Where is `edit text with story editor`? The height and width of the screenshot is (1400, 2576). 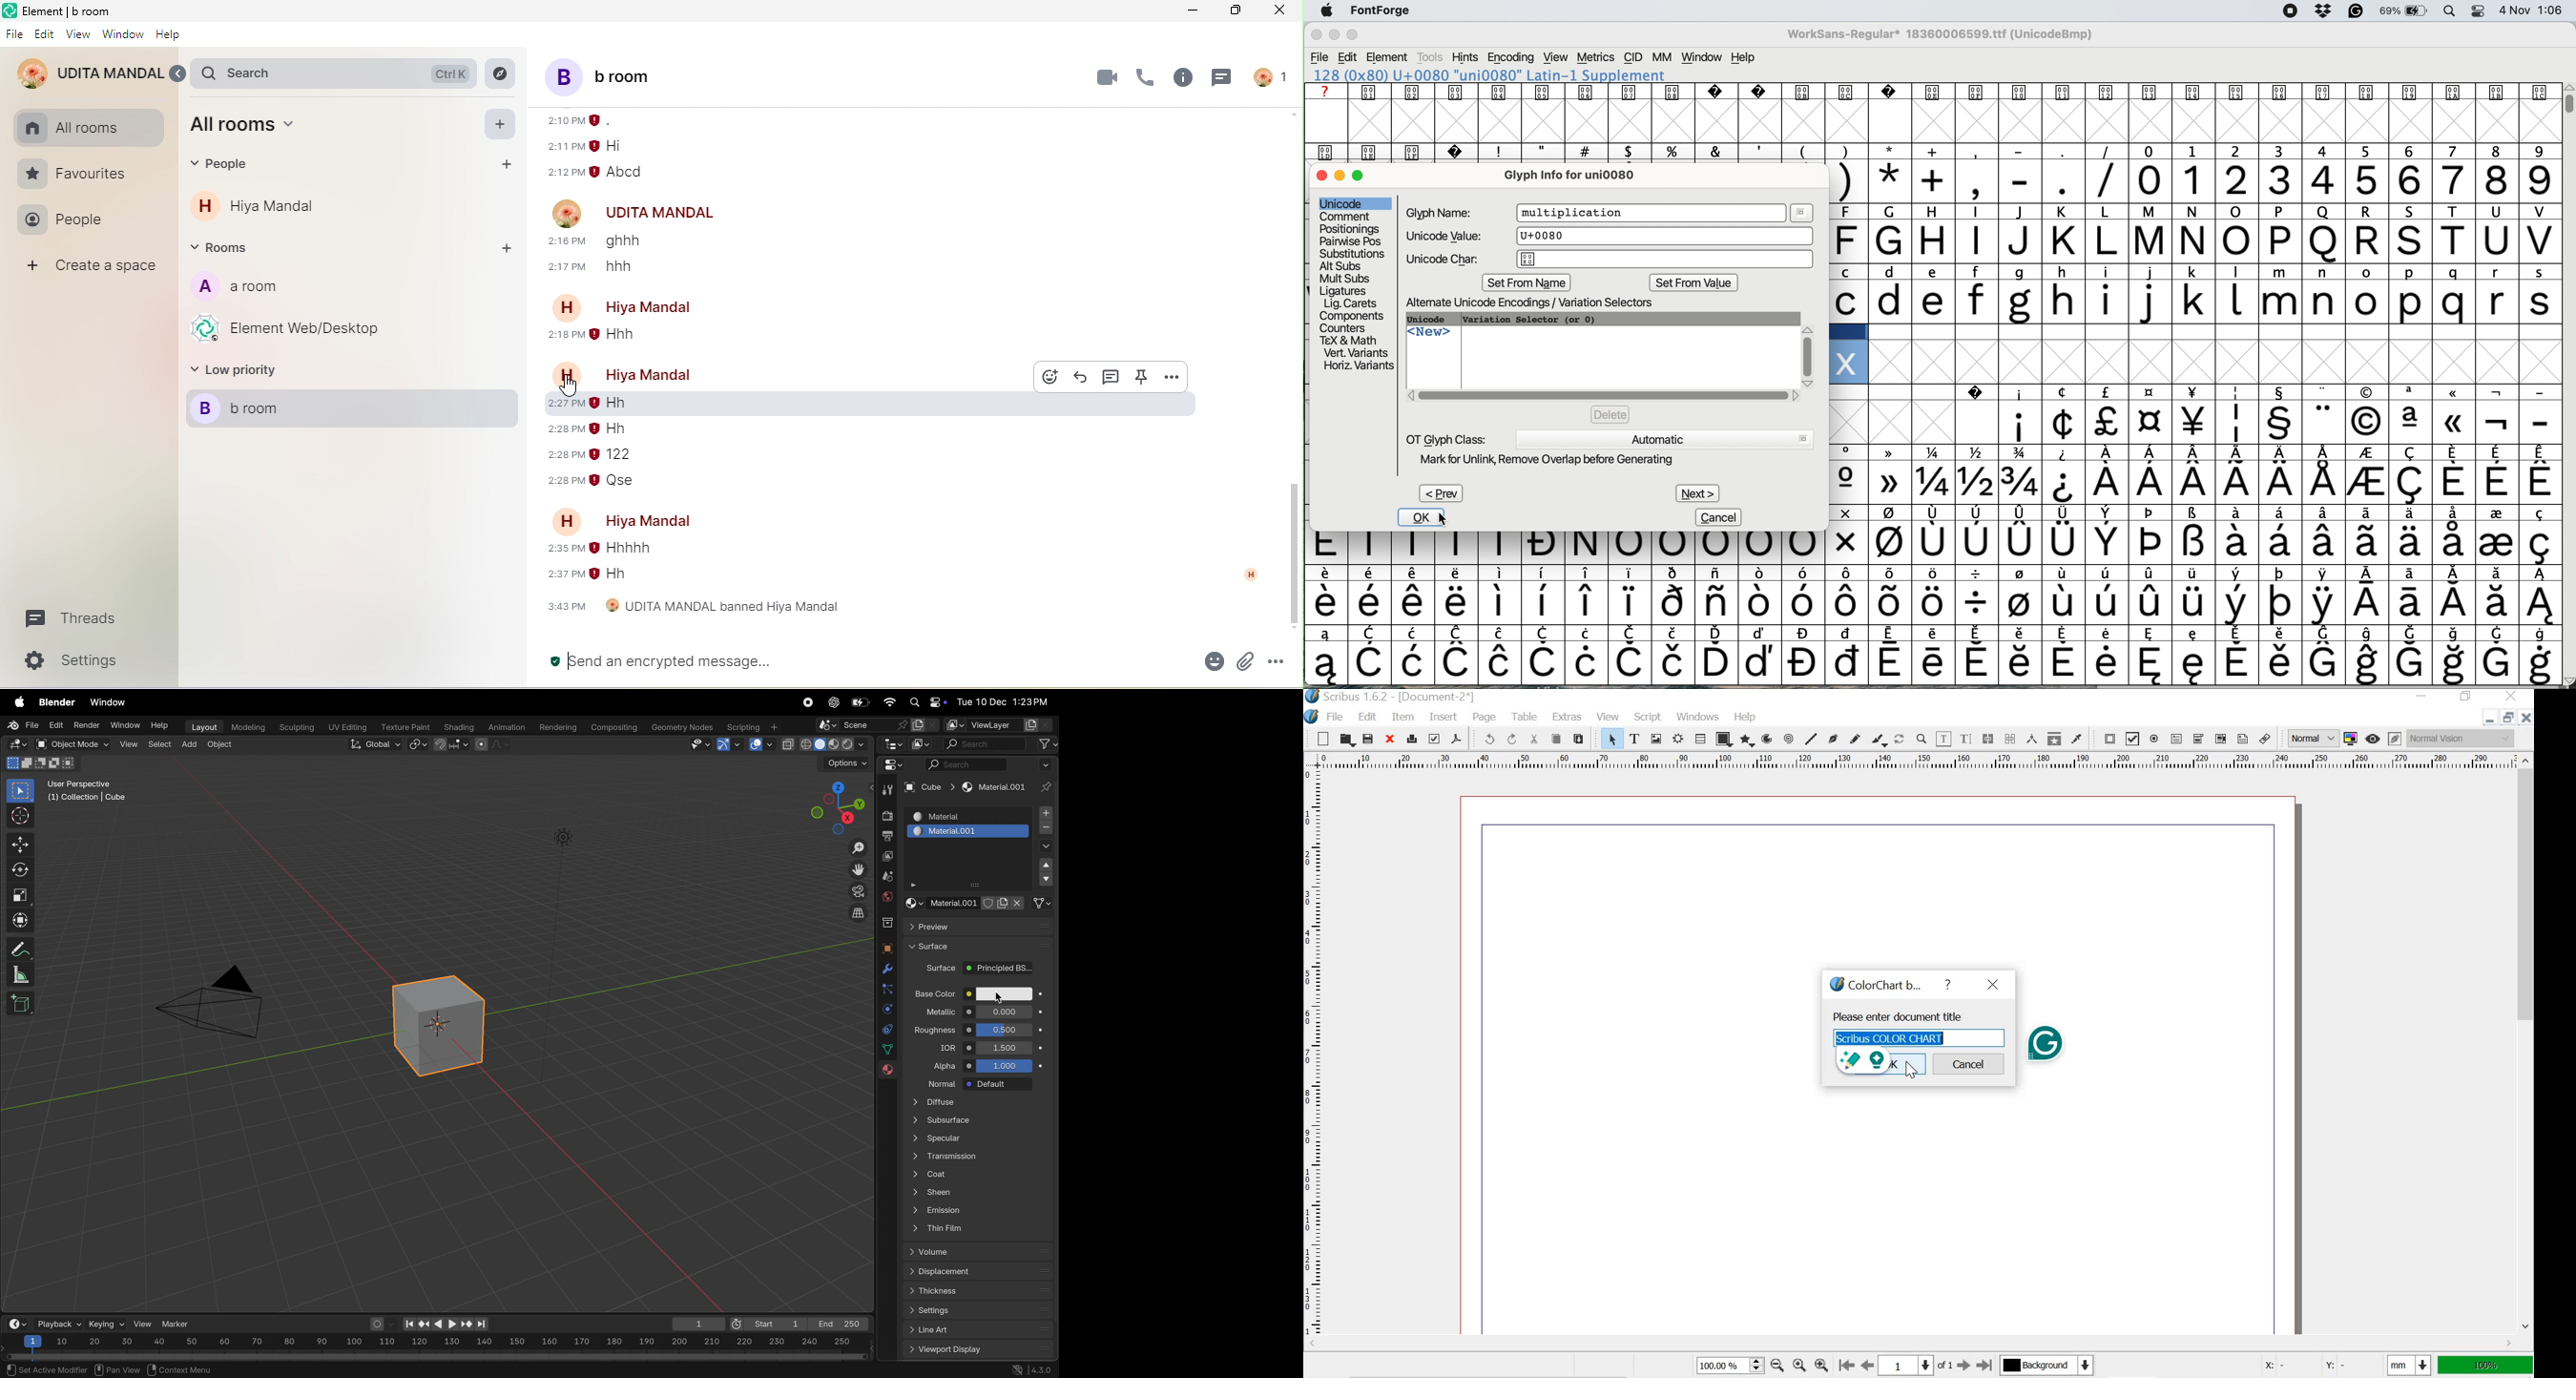
edit text with story editor is located at coordinates (1966, 740).